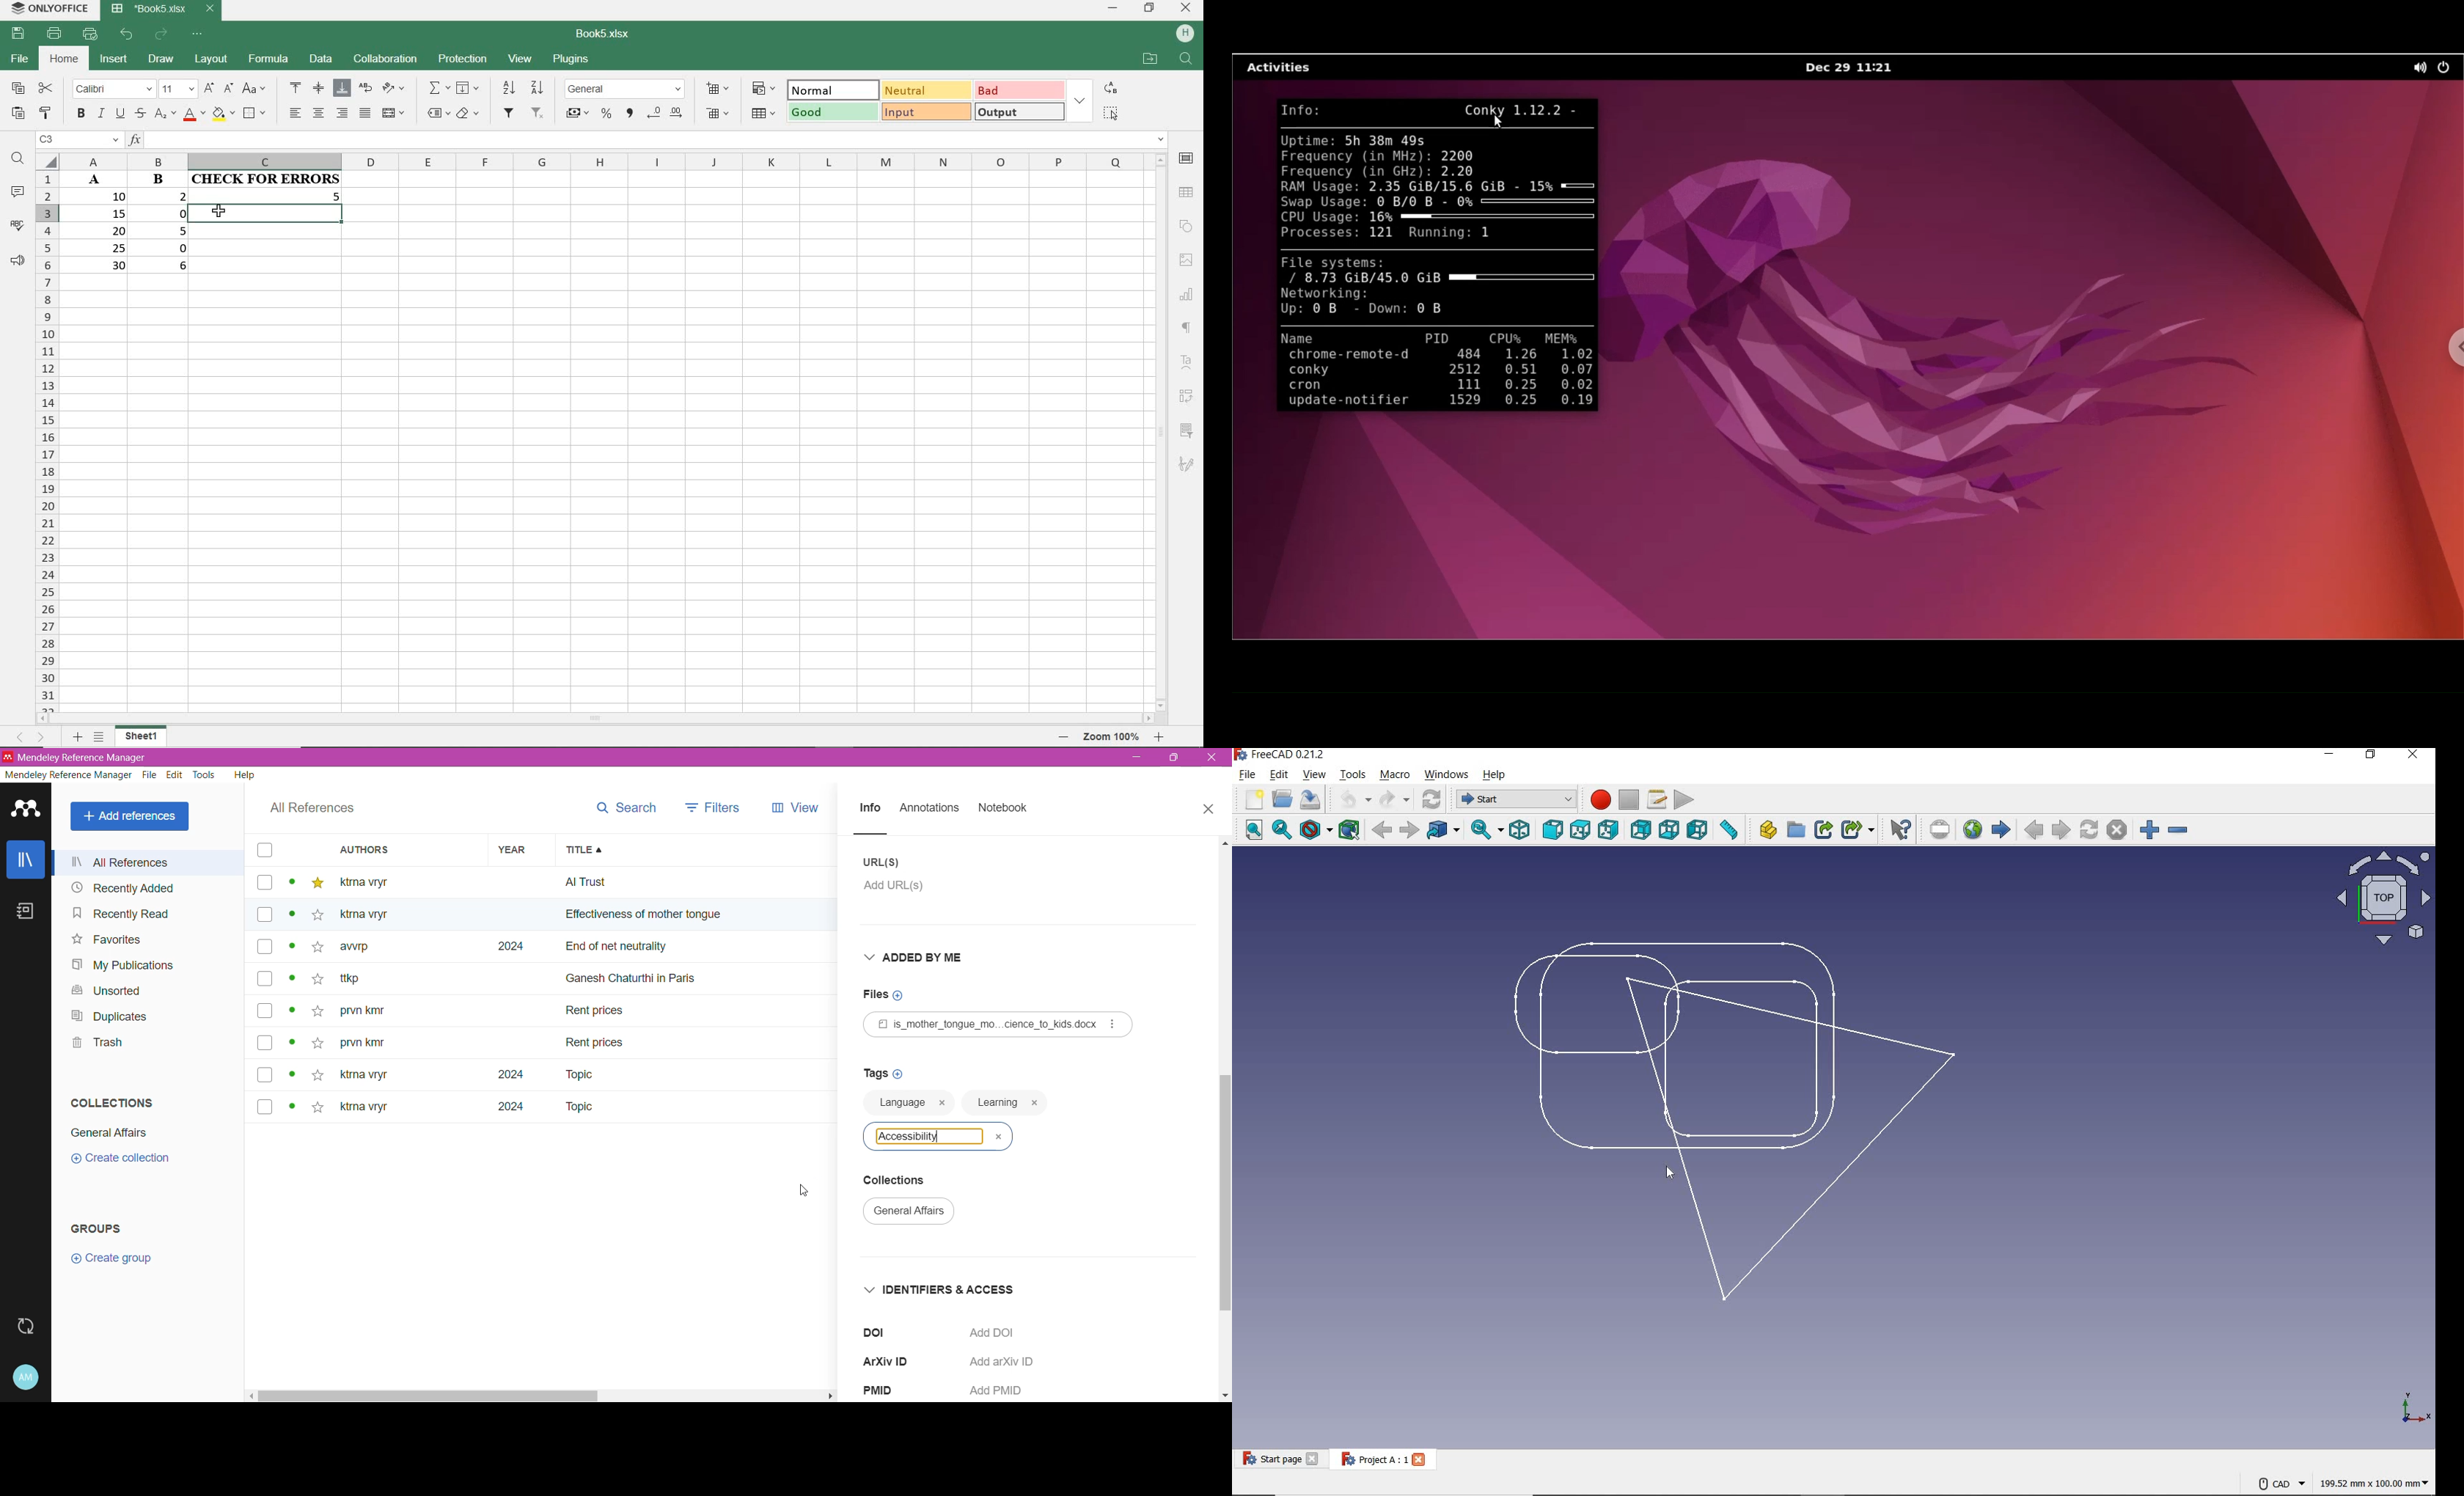 The image size is (2464, 1512). I want to click on COMMENTS, so click(16, 192).